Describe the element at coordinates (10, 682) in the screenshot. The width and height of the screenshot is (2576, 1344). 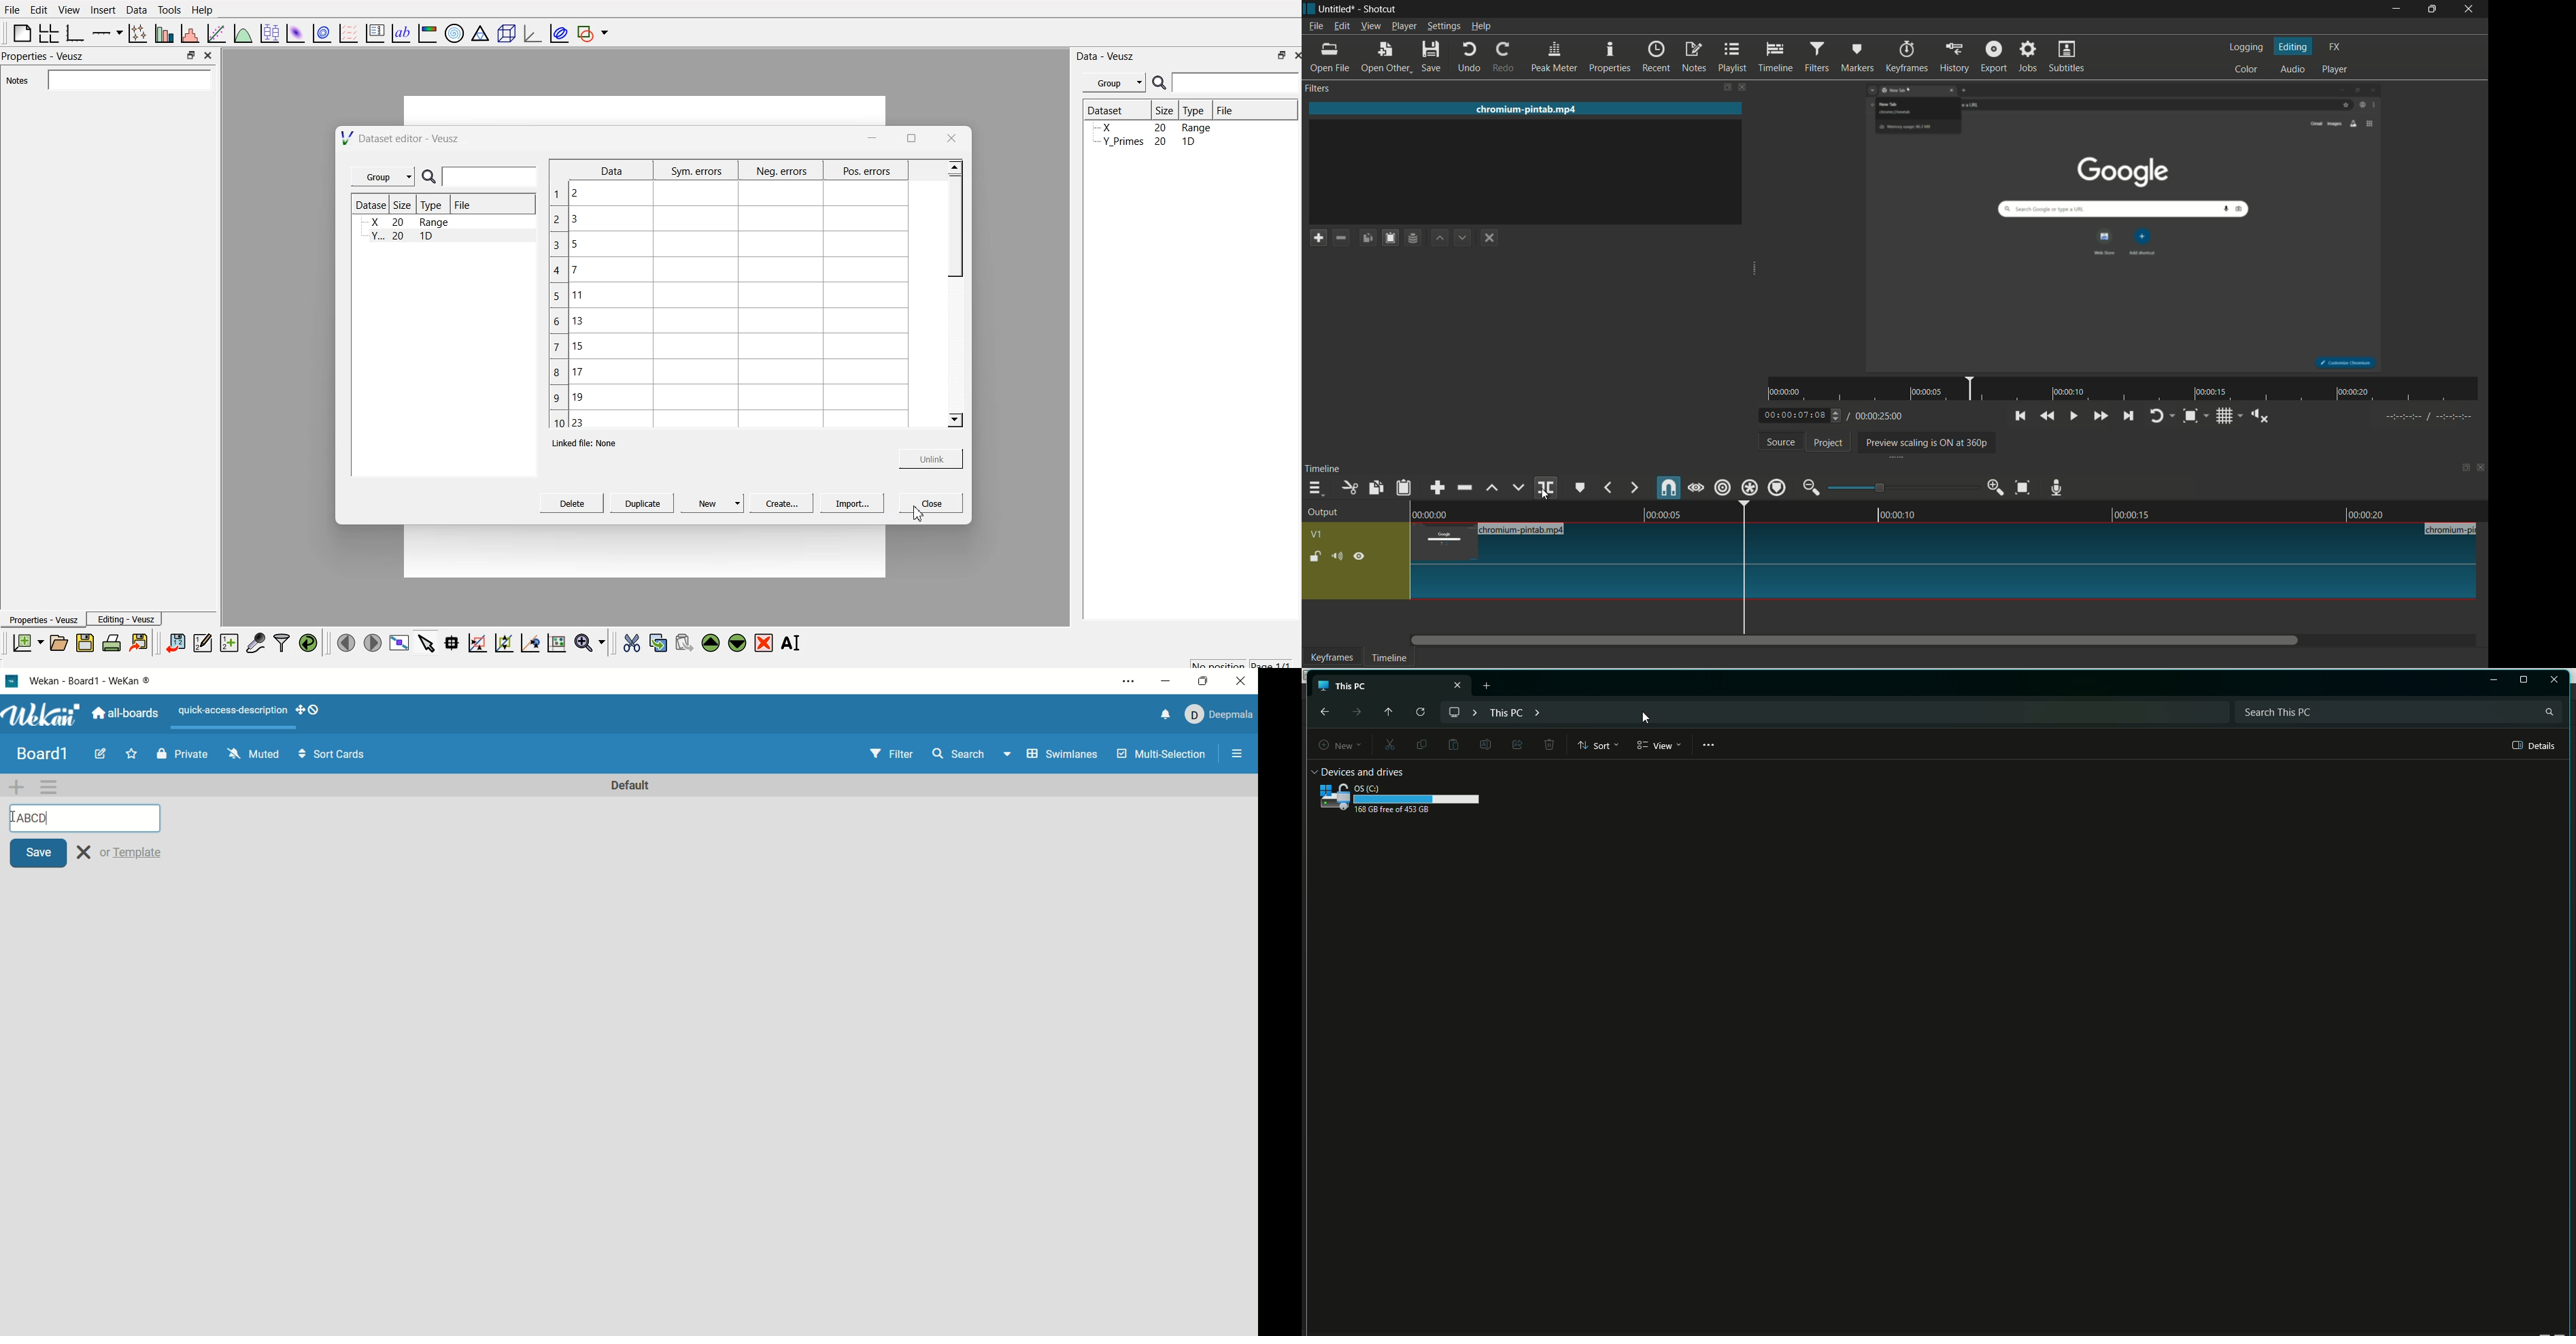
I see `logo` at that location.